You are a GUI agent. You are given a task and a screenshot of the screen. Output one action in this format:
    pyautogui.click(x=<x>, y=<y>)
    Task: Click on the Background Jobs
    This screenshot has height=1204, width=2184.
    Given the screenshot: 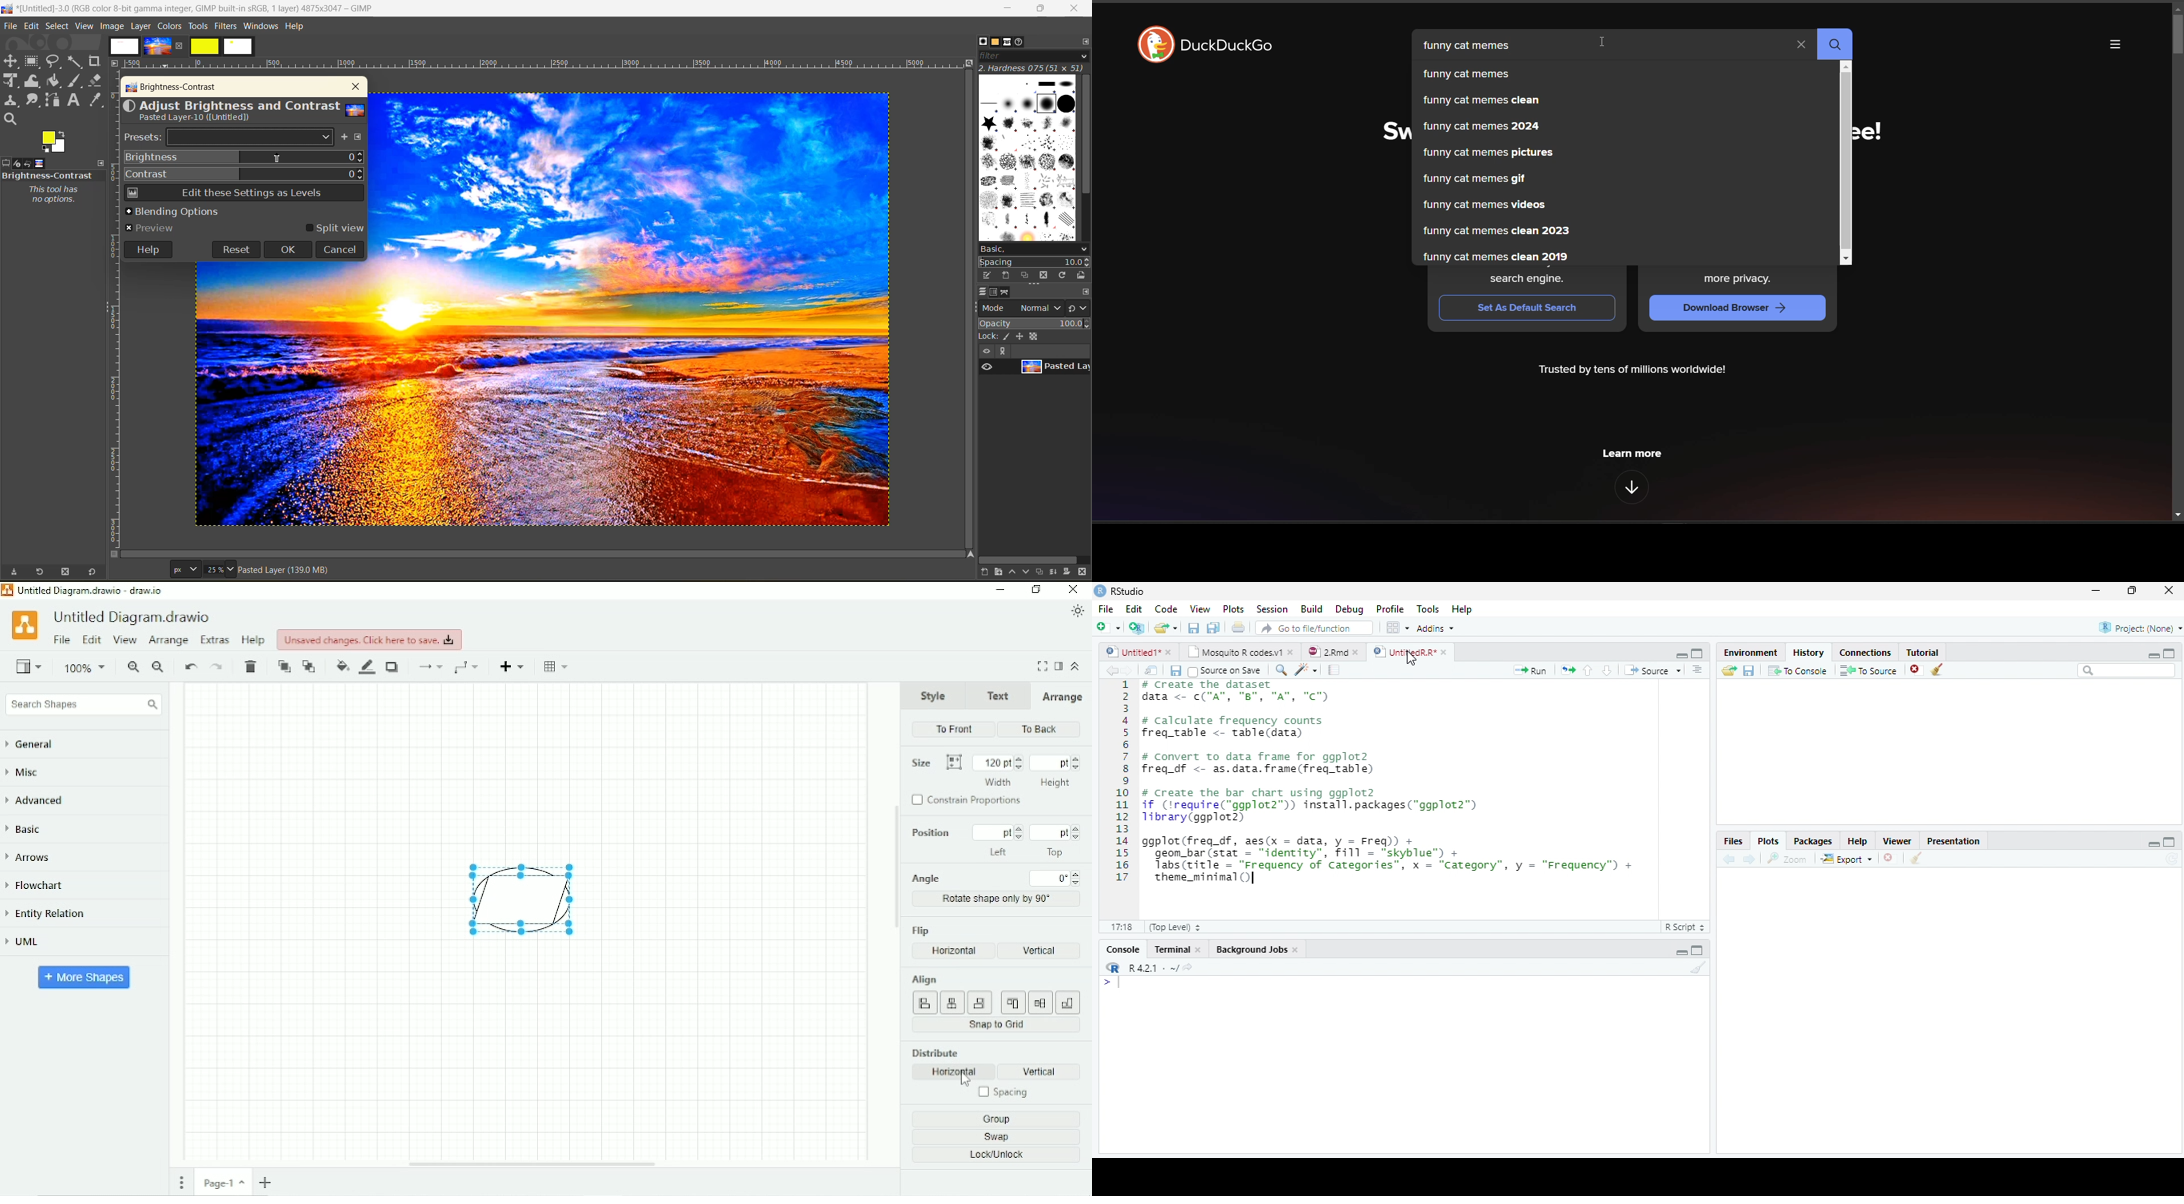 What is the action you would take?
    pyautogui.click(x=1258, y=949)
    